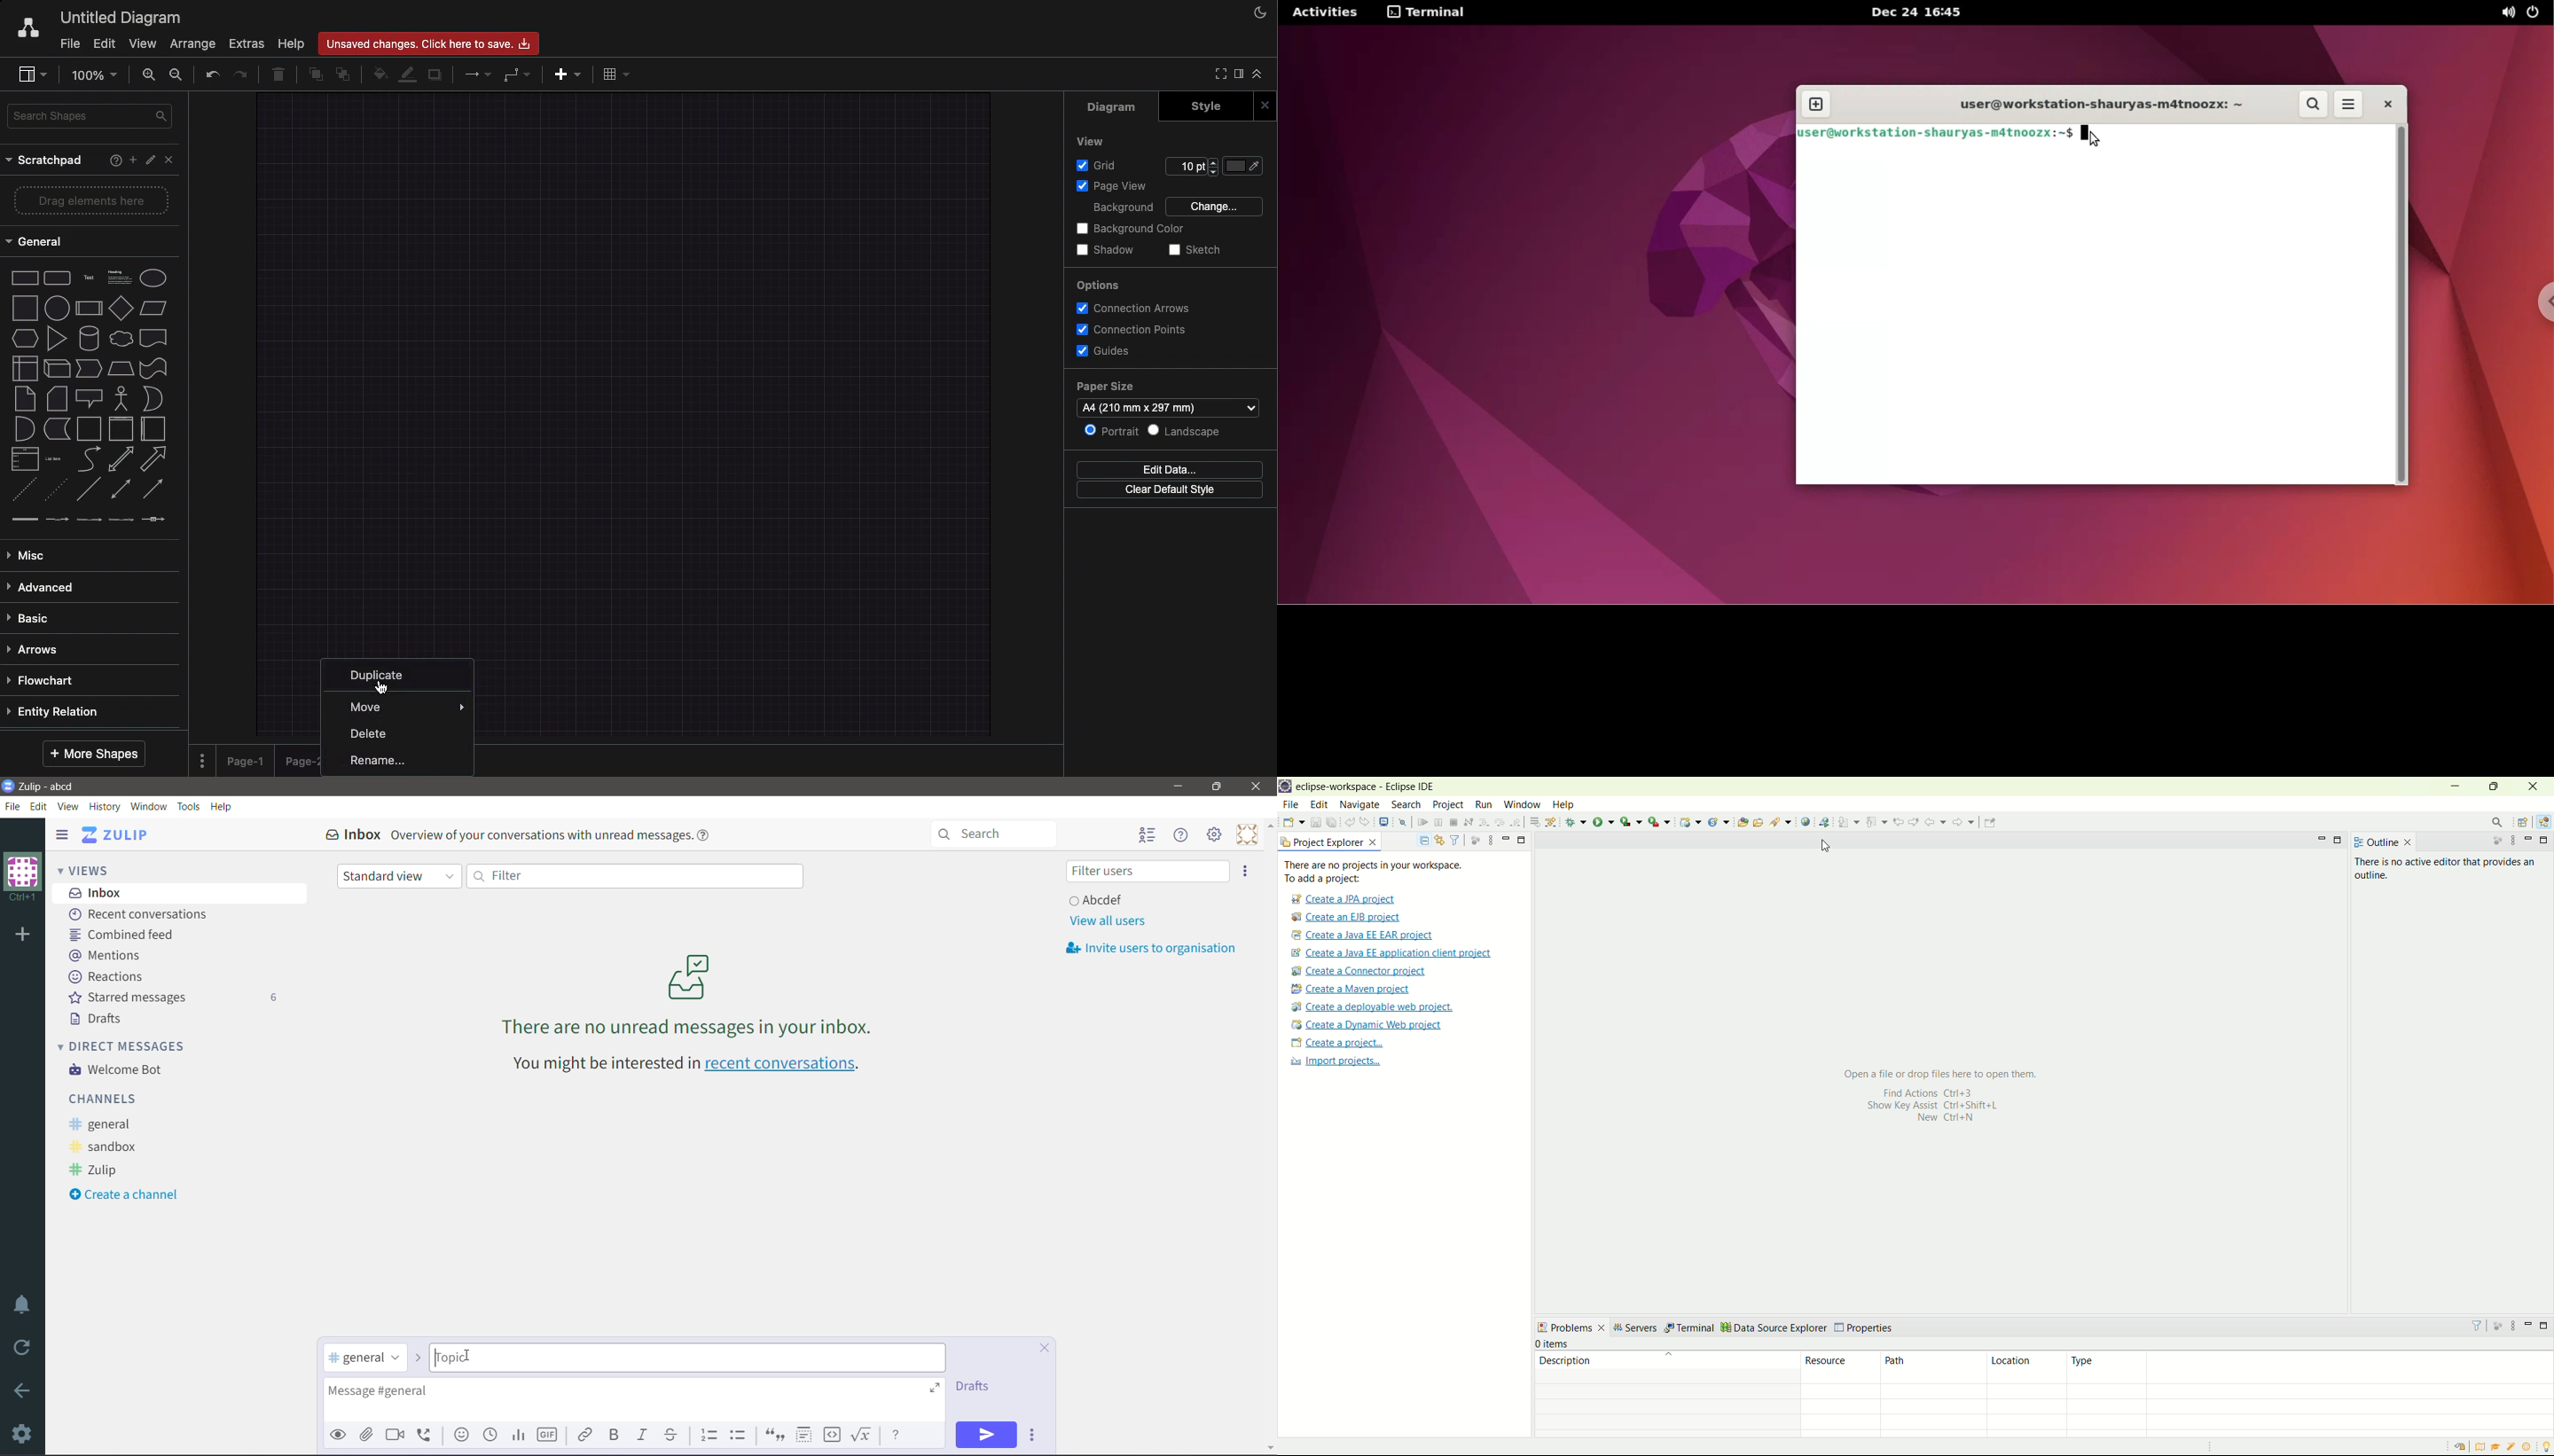 This screenshot has width=2576, height=1456. Describe the element at coordinates (37, 243) in the screenshot. I see `General` at that location.